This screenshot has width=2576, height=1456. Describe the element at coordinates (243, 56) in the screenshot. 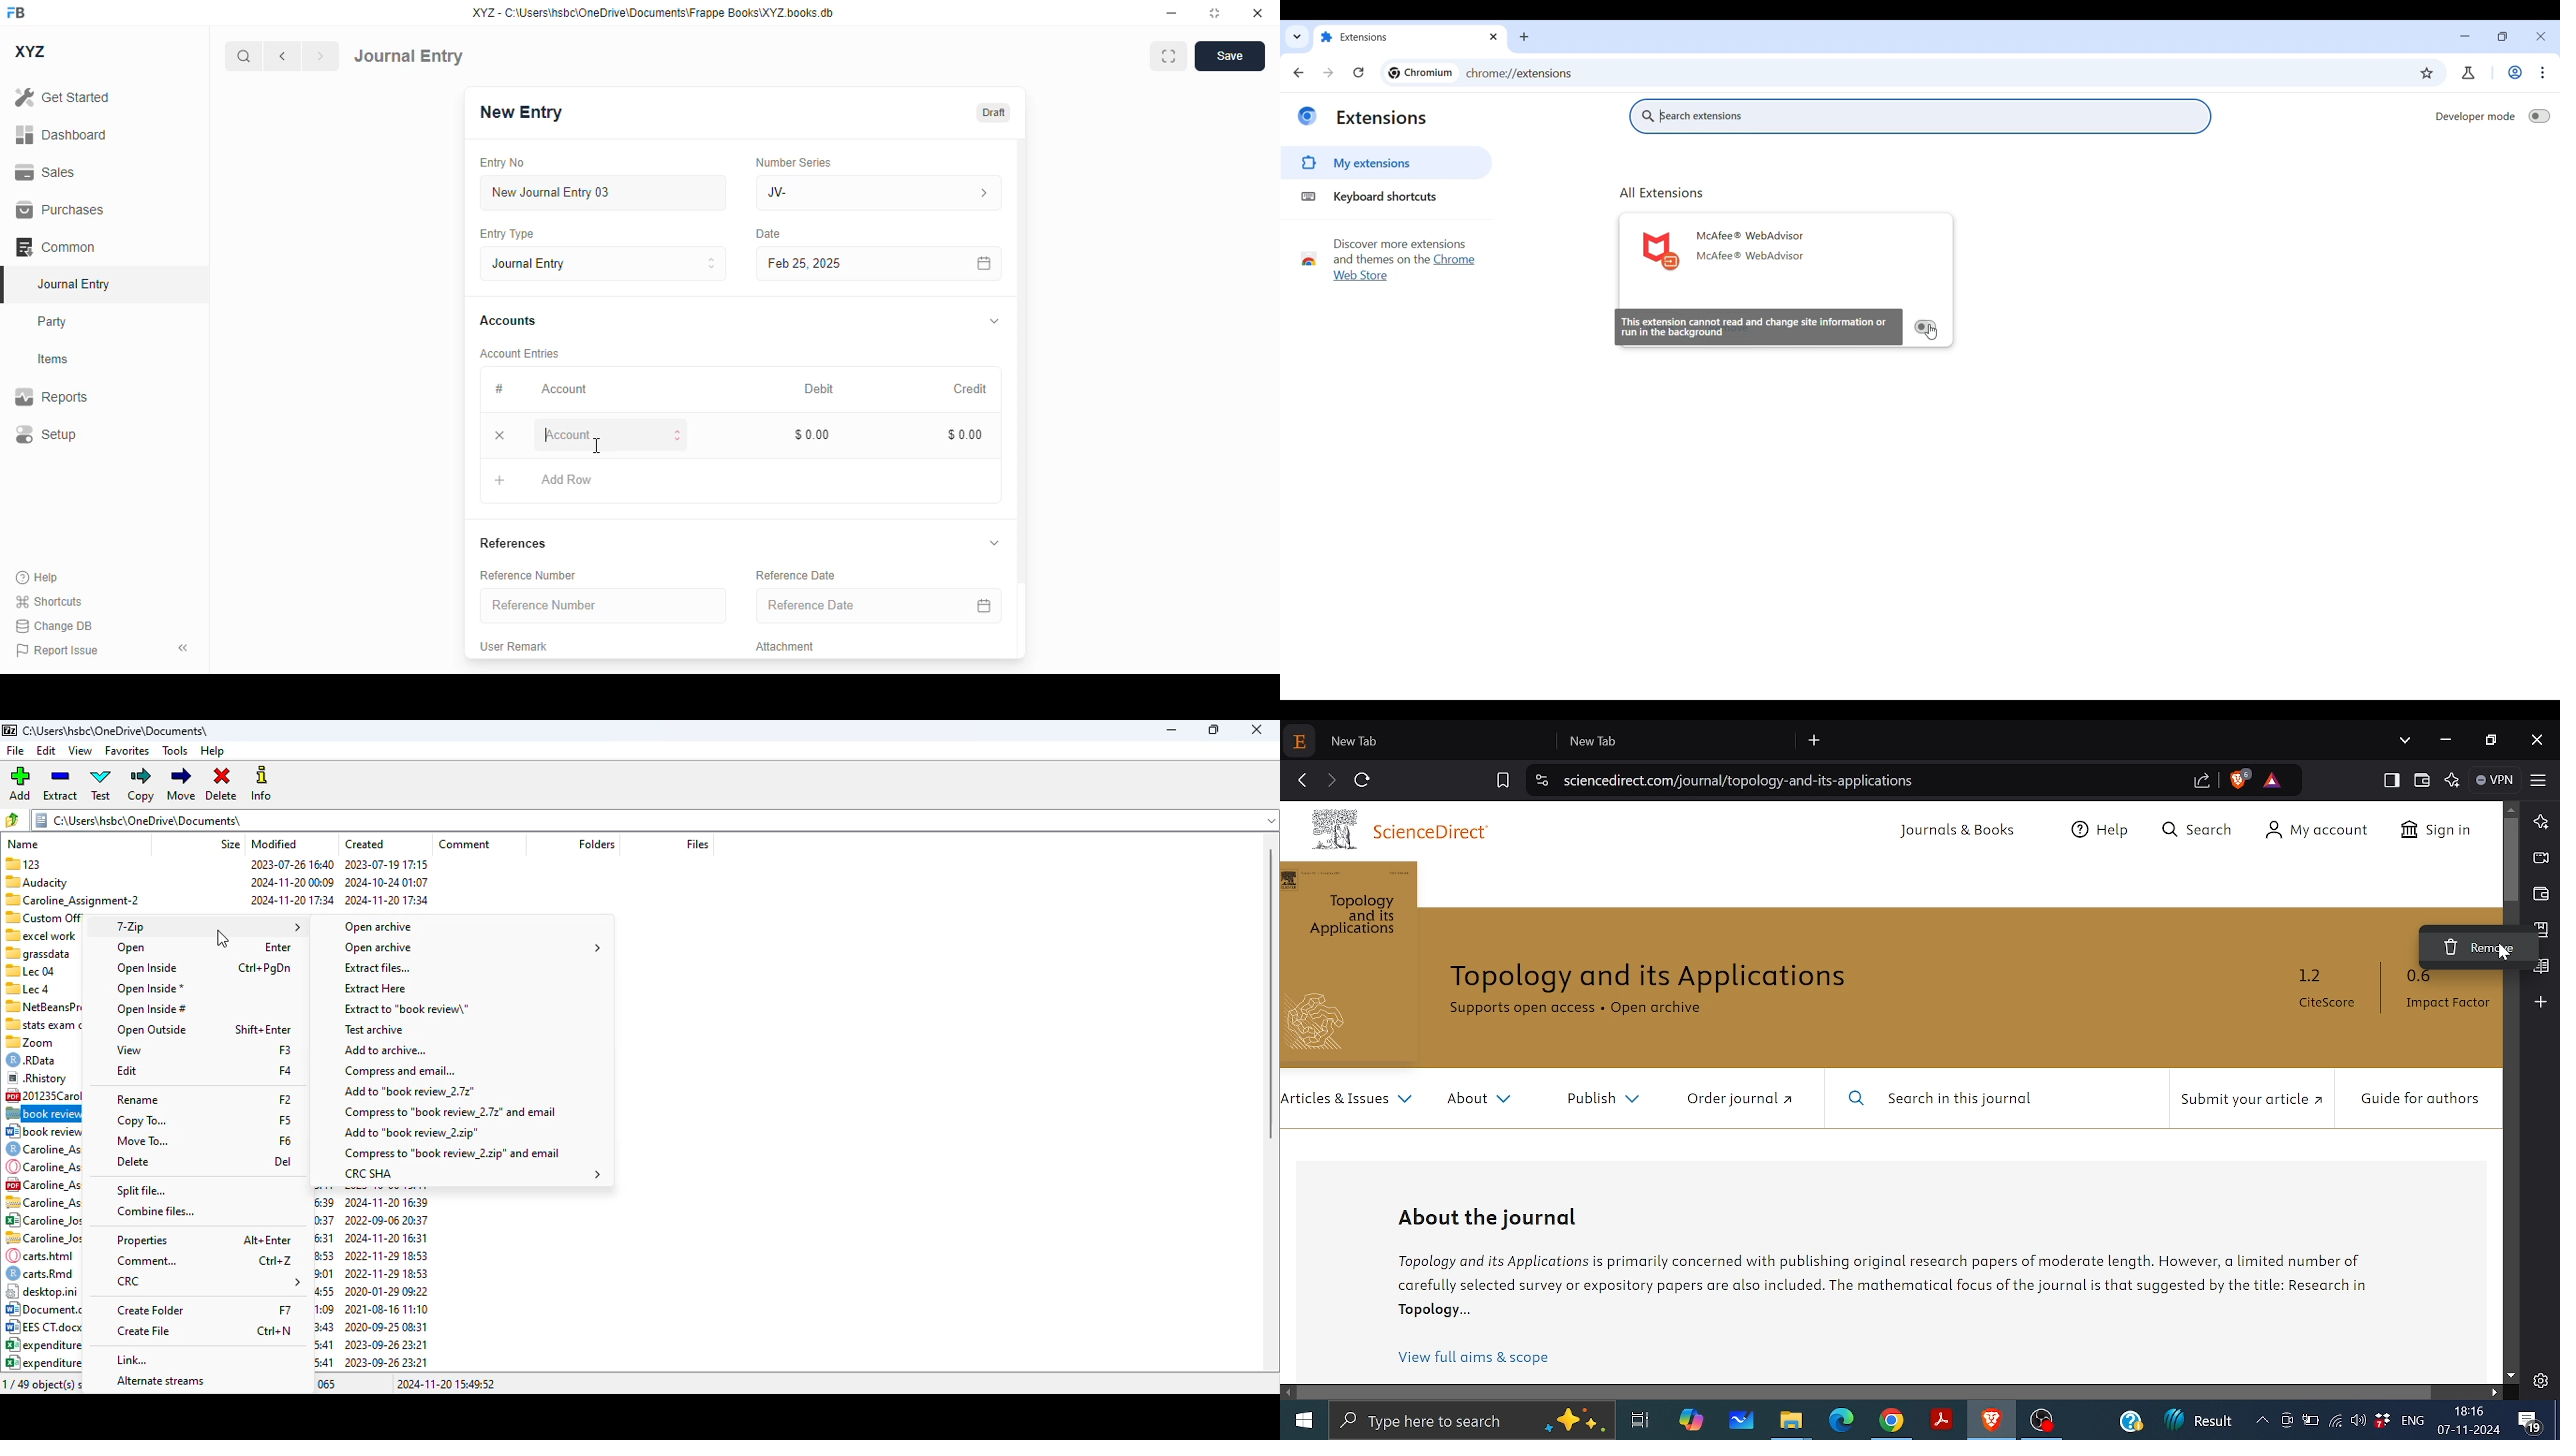

I see `search` at that location.